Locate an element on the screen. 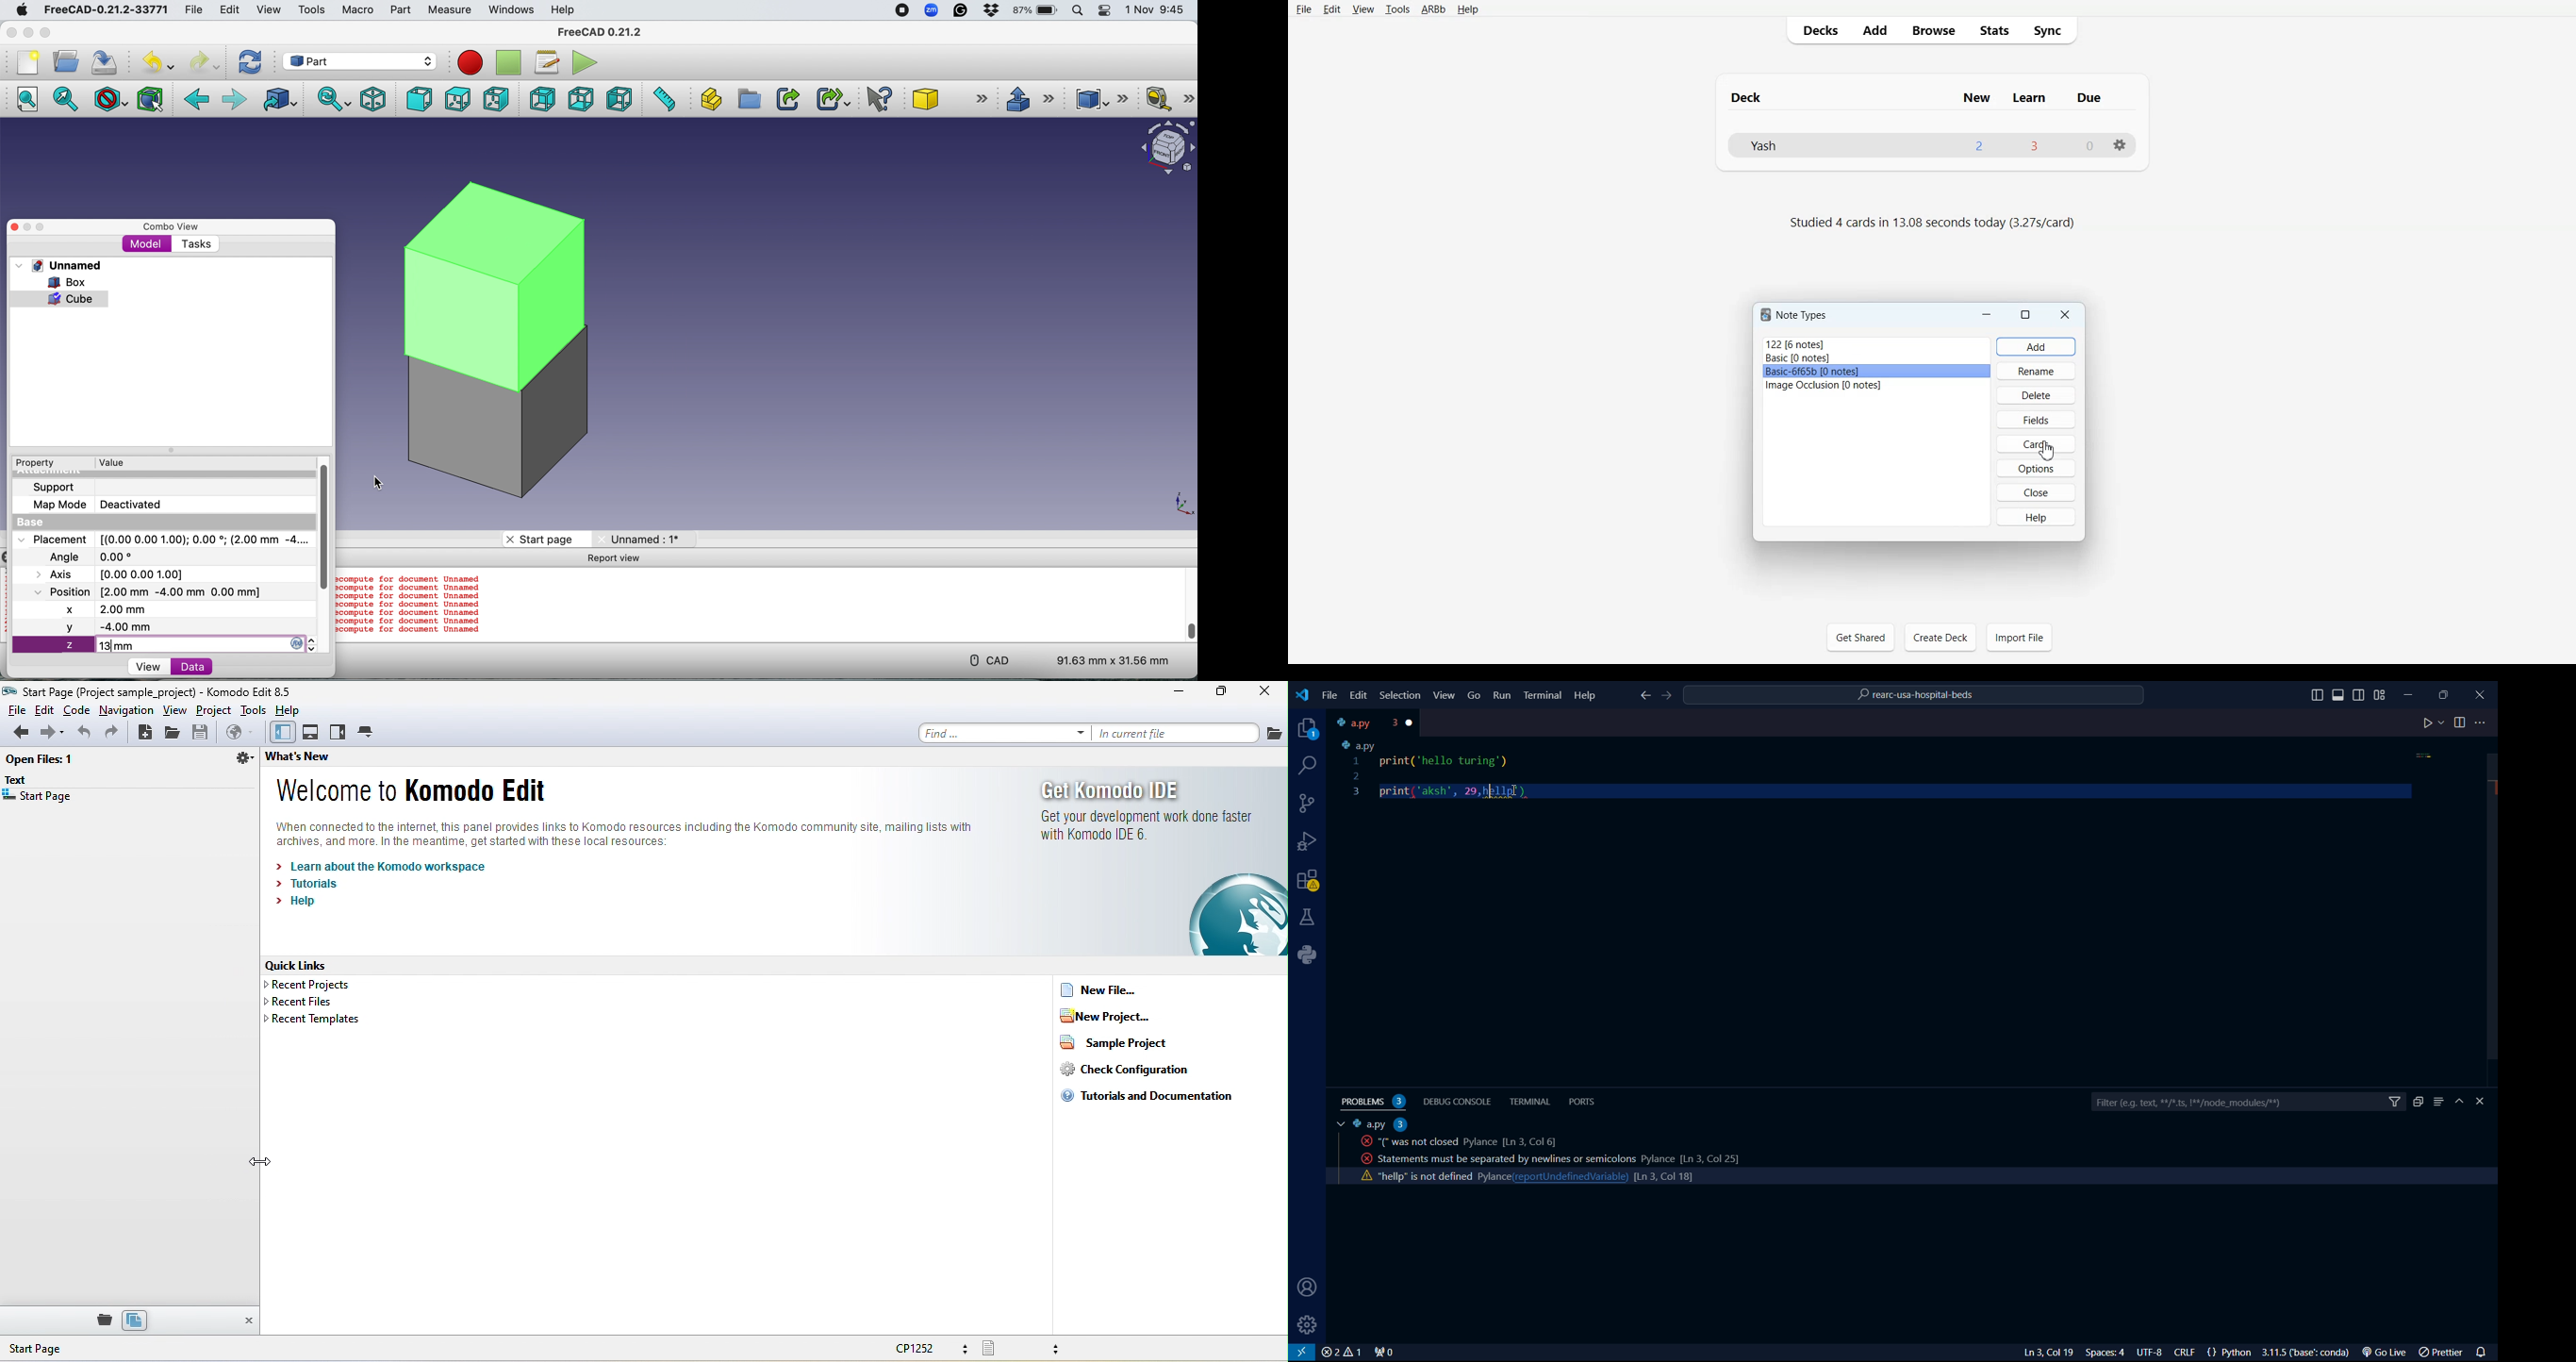 Image resolution: width=2576 pixels, height=1372 pixels. File is located at coordinates (1877, 344).